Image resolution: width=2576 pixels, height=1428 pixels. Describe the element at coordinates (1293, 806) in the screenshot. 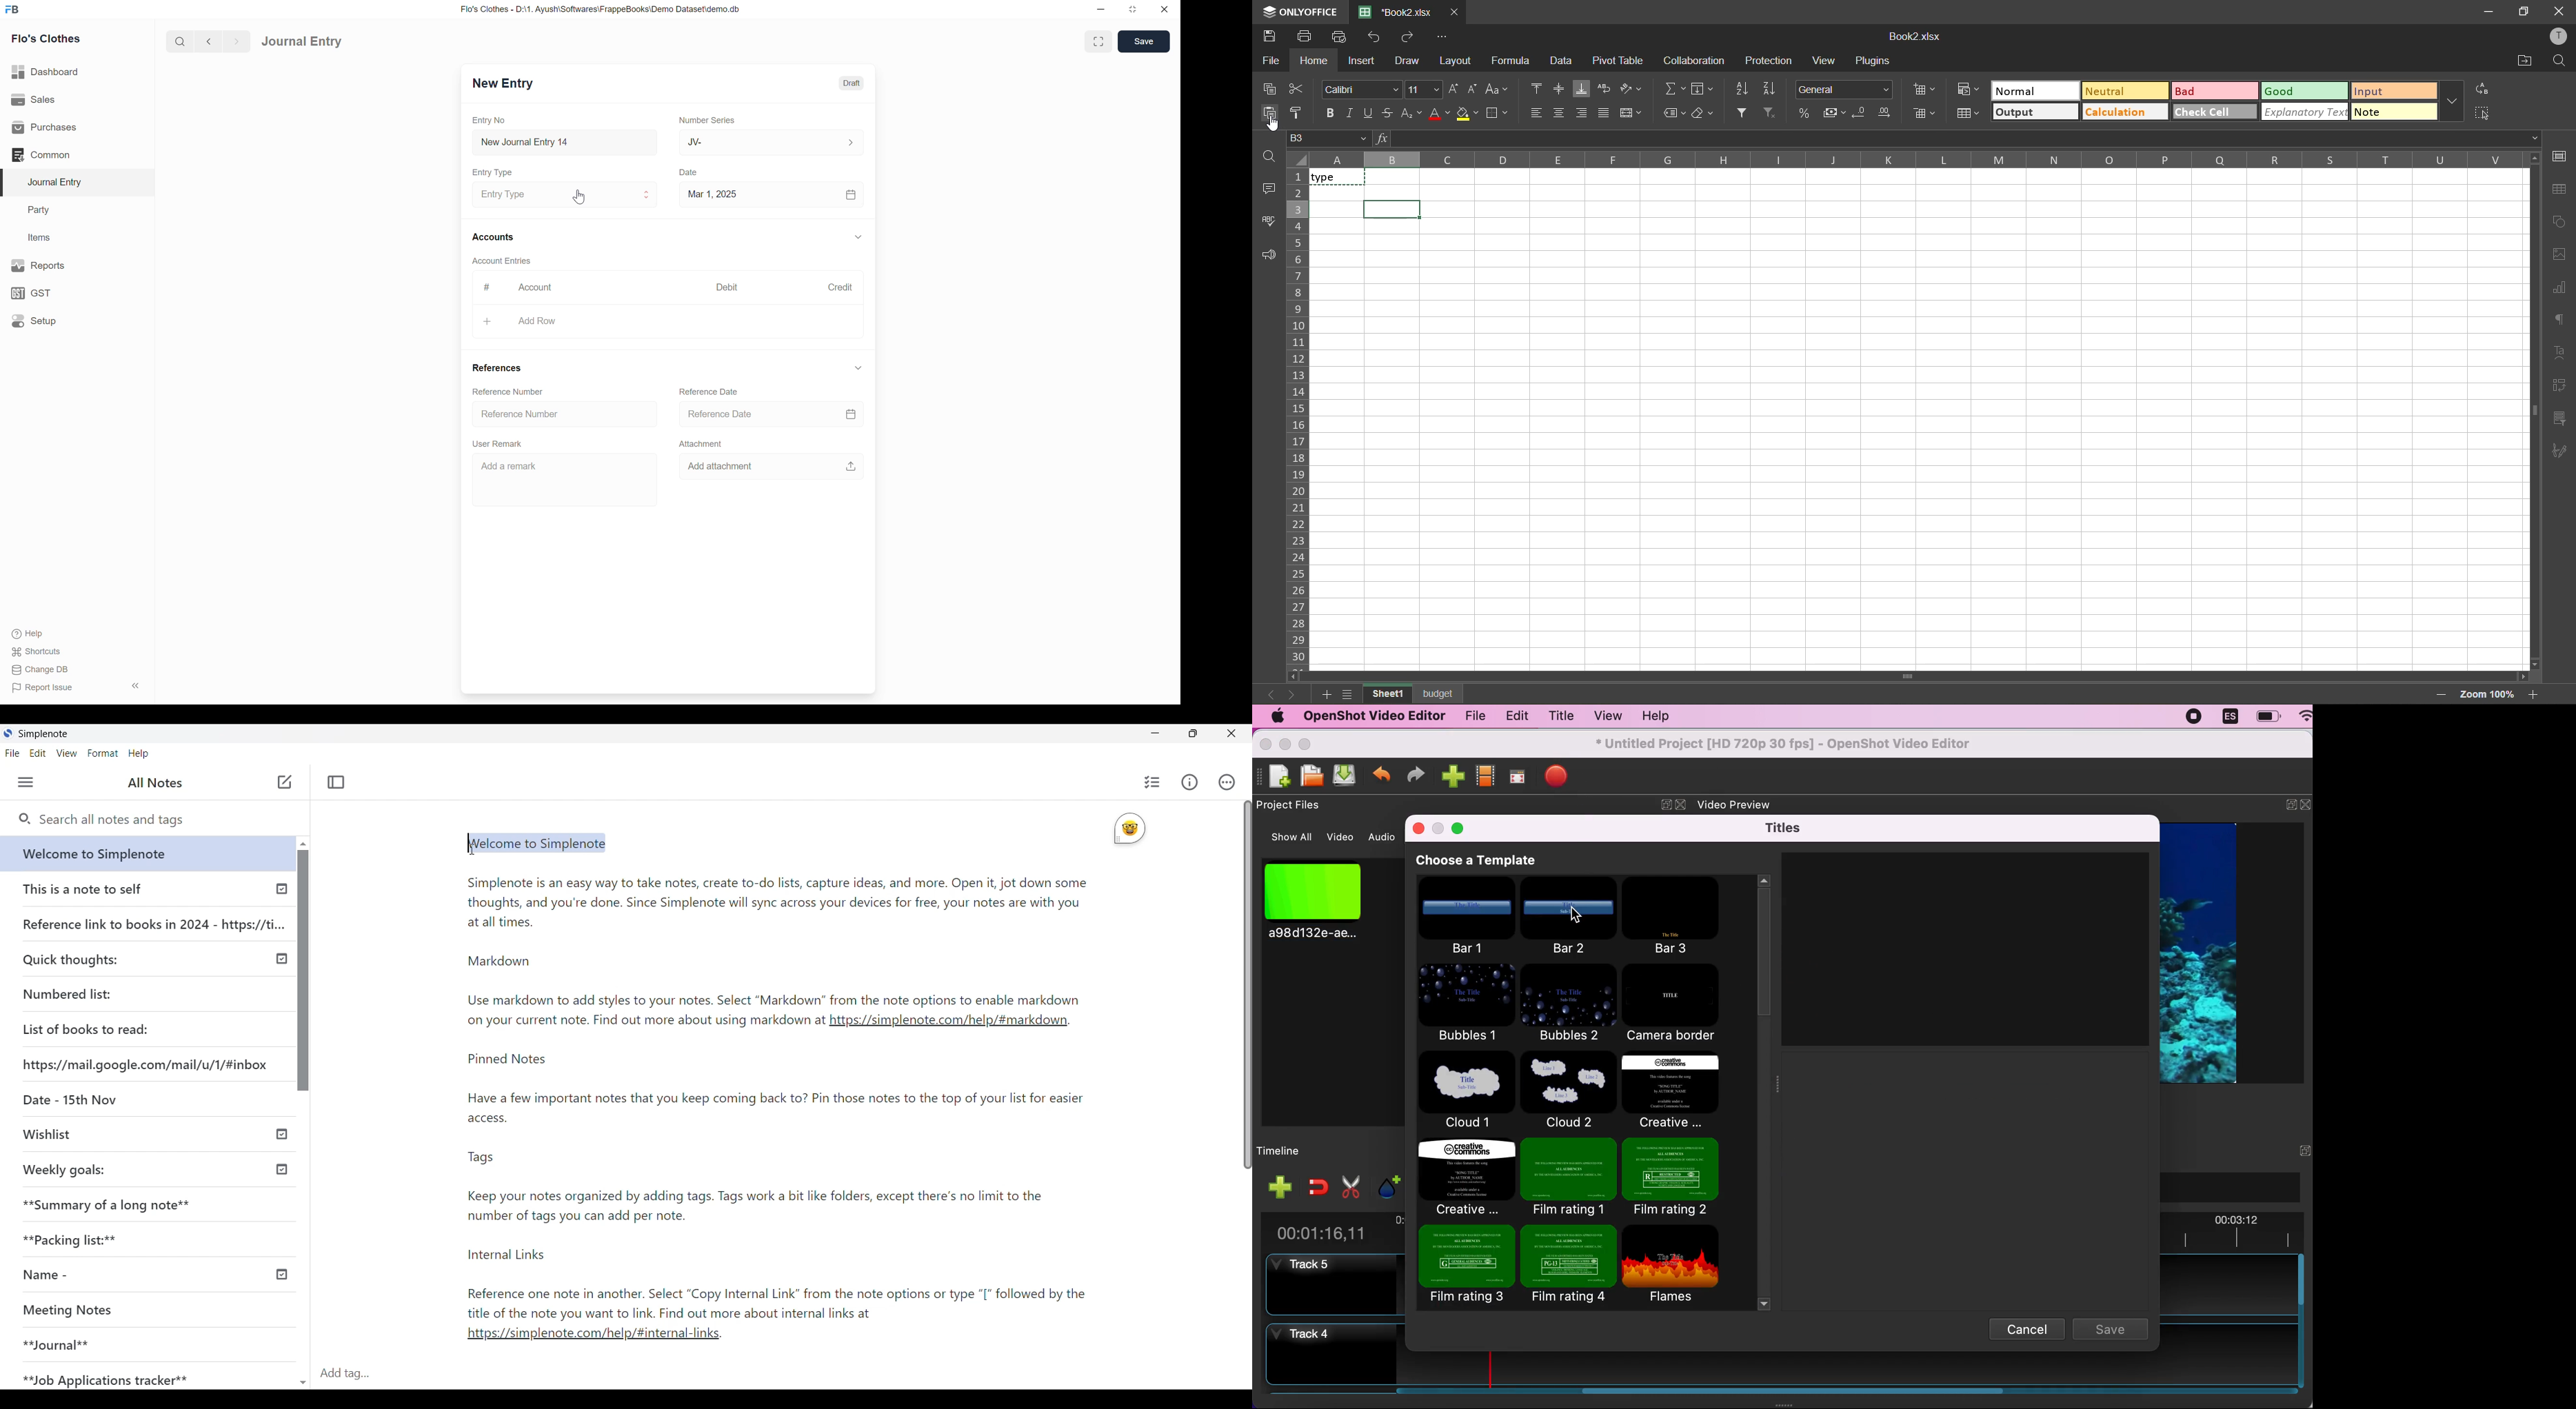

I see `project files` at that location.